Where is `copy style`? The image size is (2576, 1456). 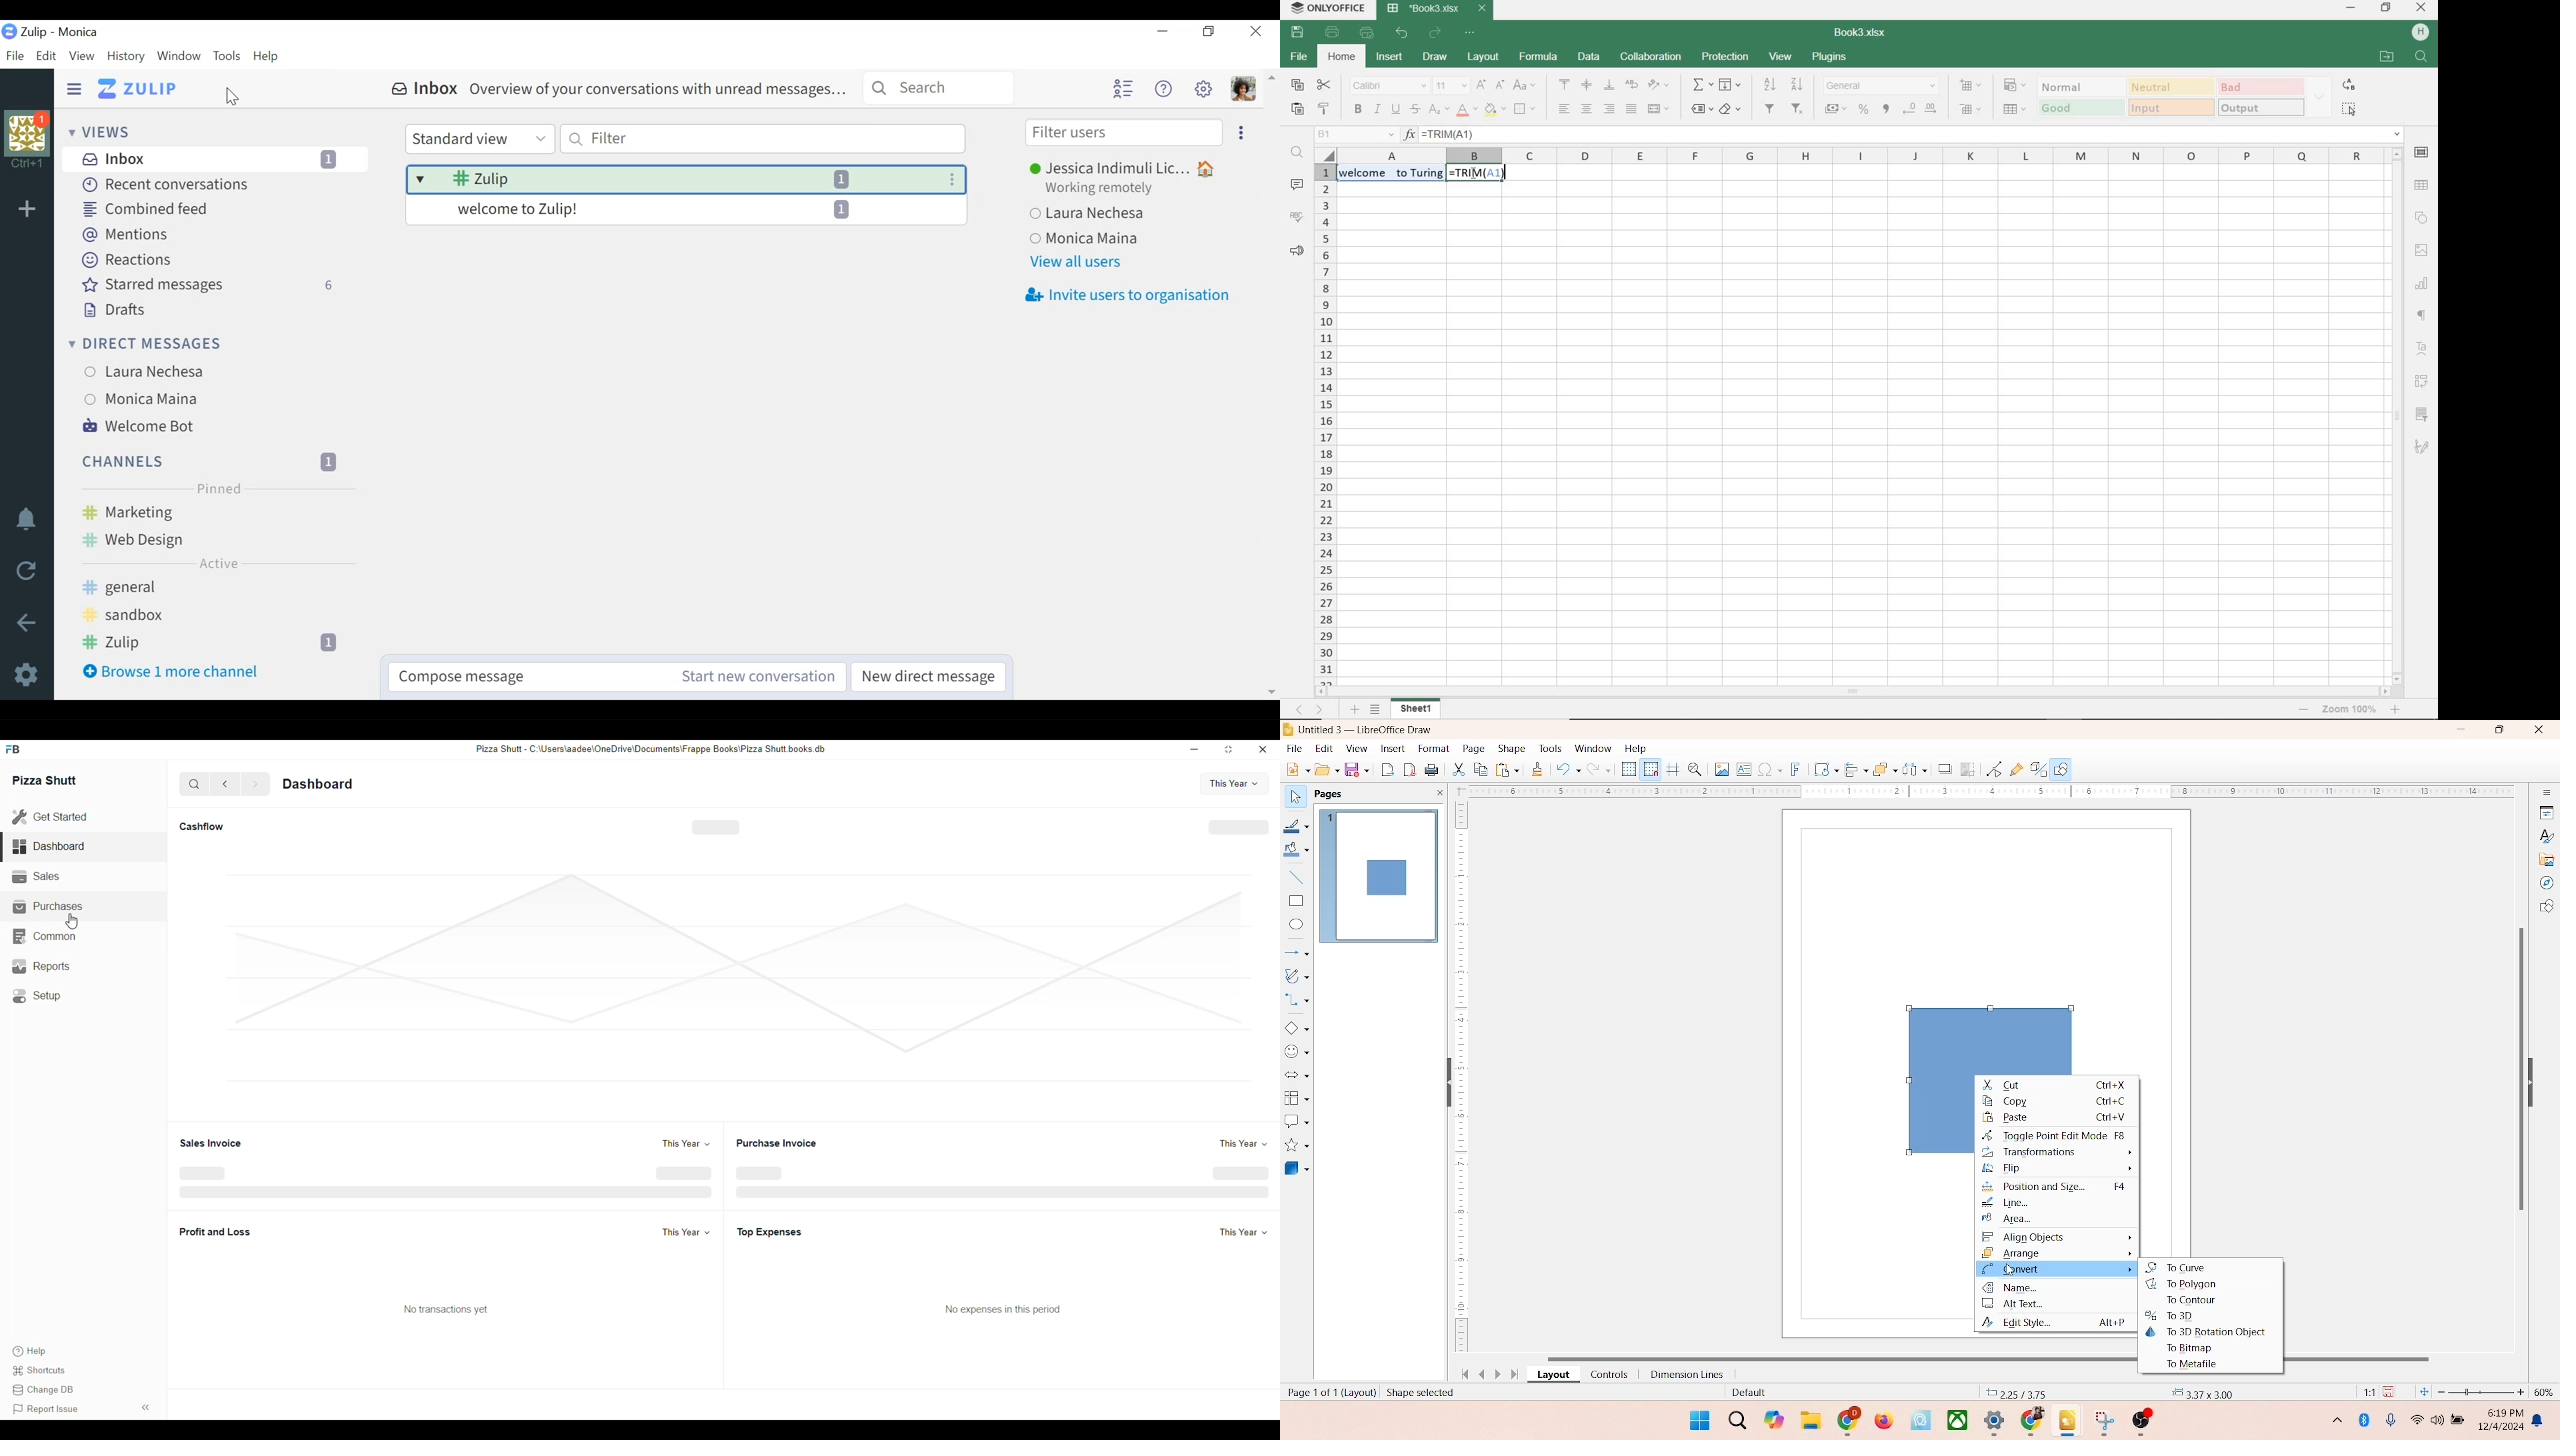
copy style is located at coordinates (1325, 110).